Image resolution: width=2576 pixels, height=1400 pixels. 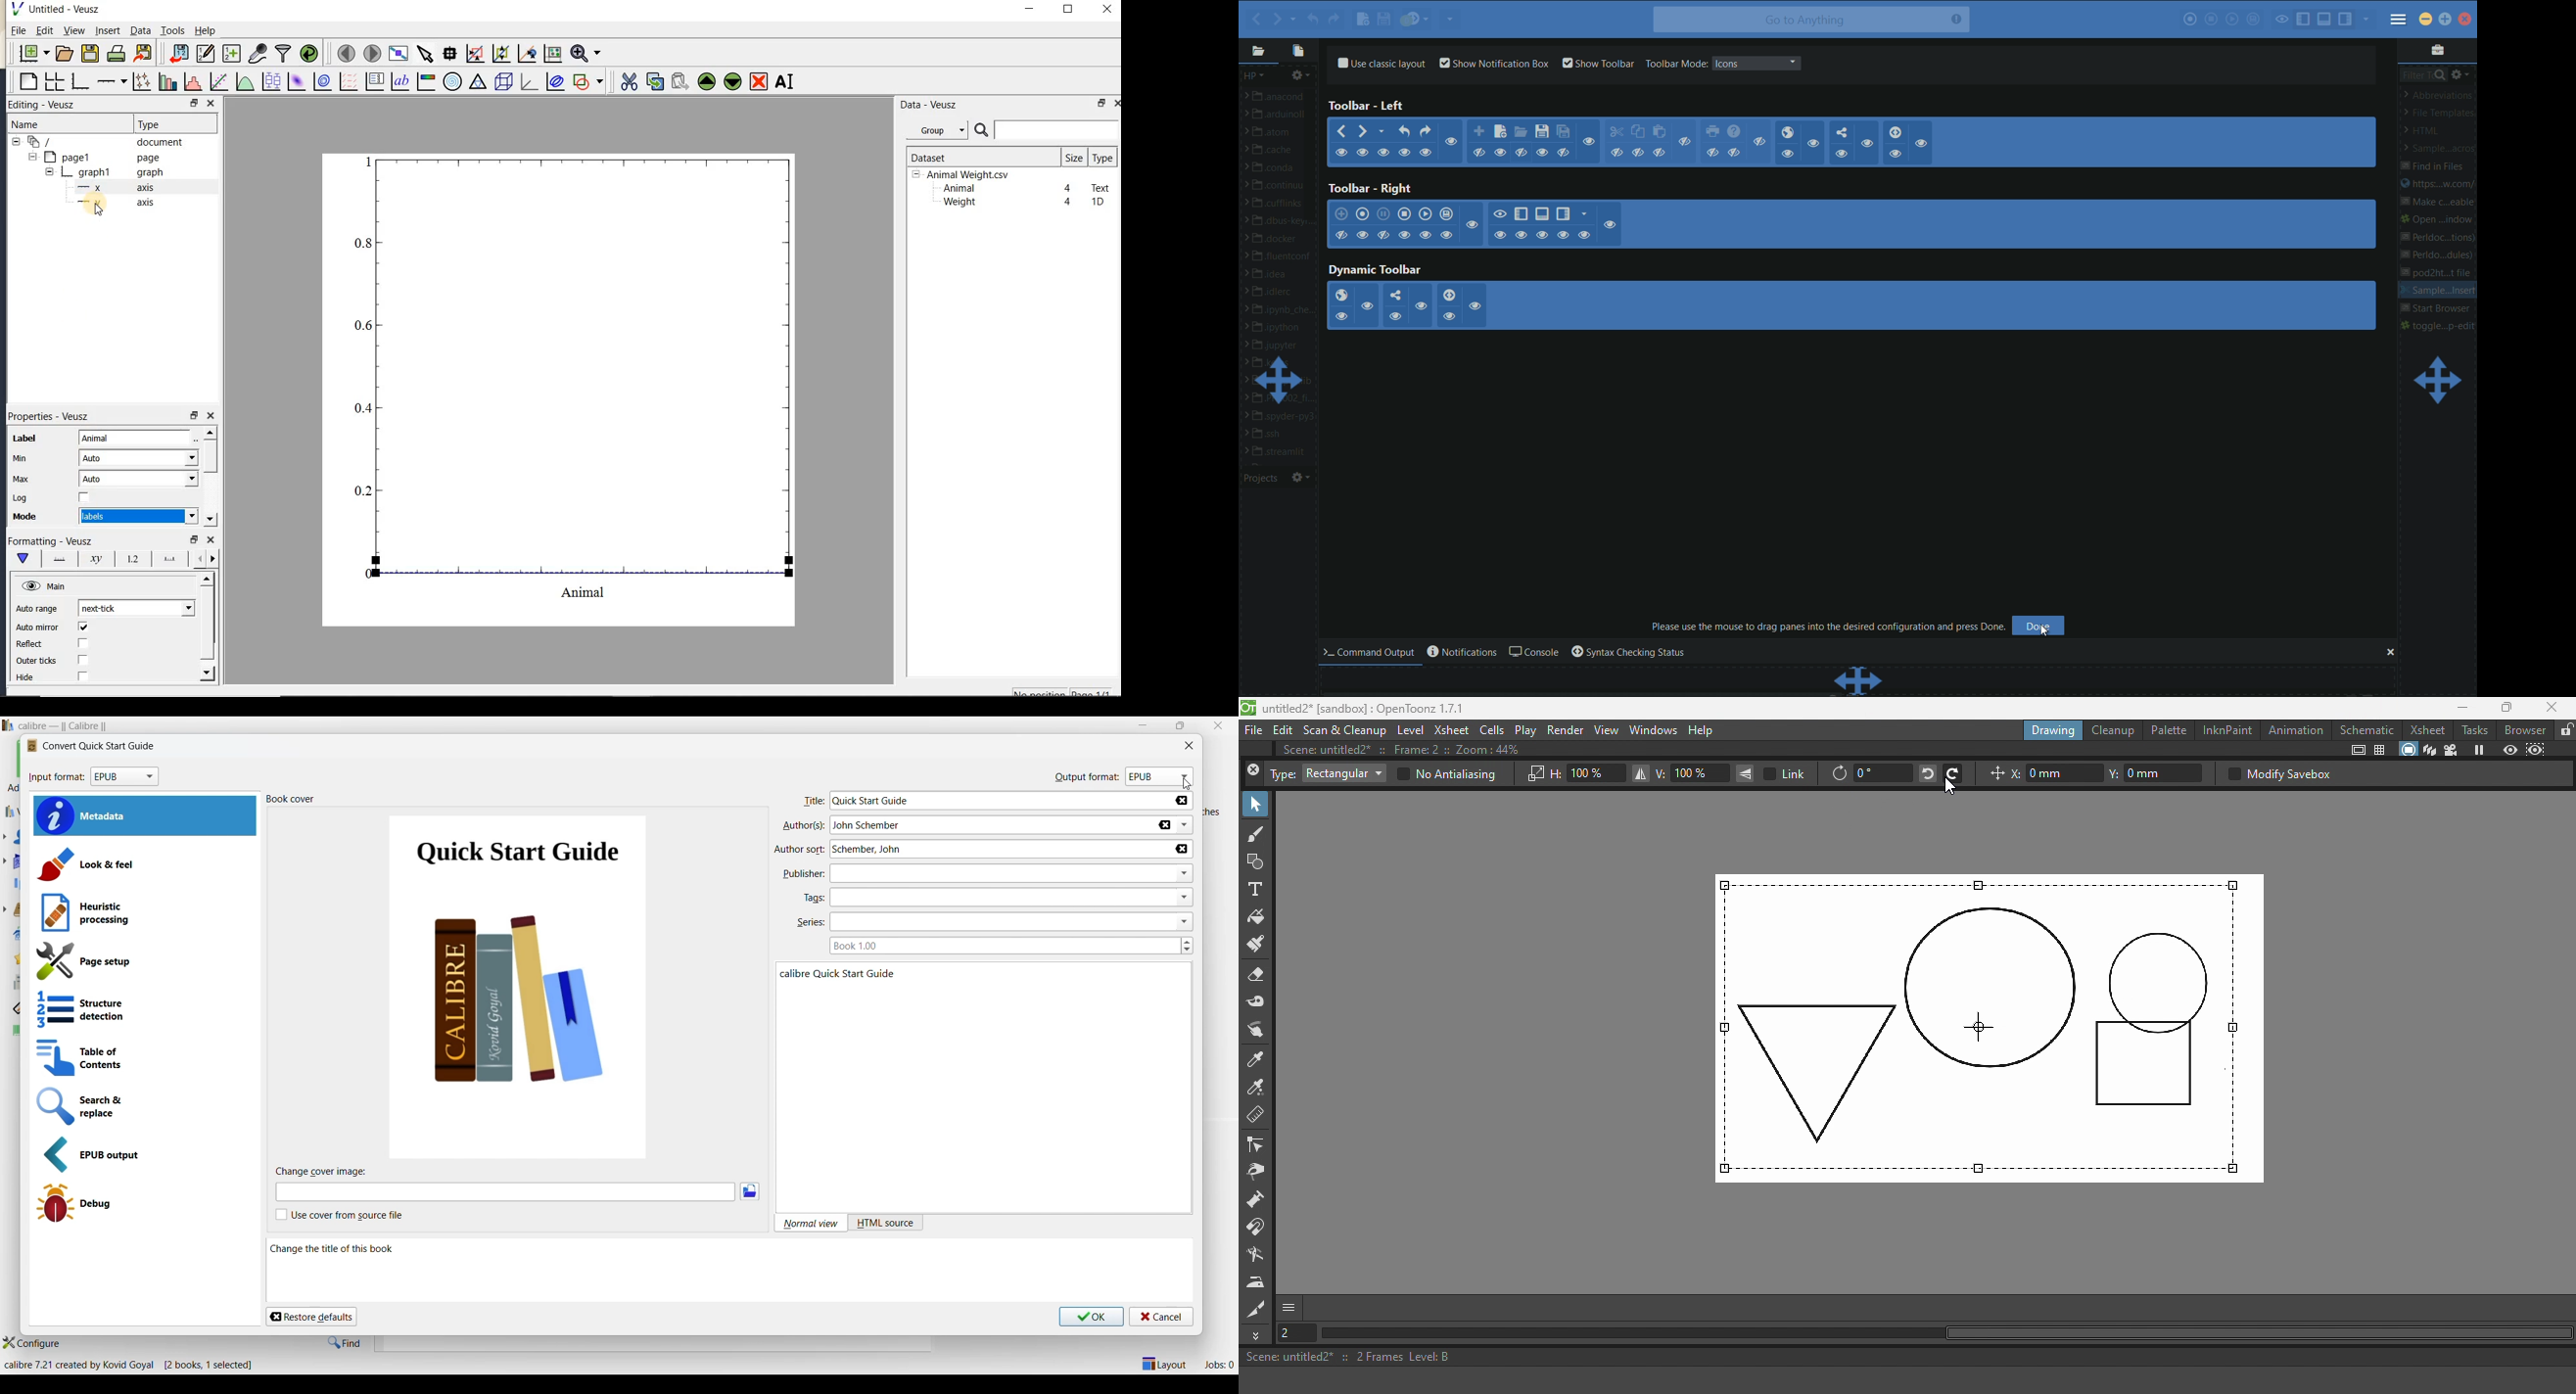 I want to click on Main, so click(x=45, y=587).